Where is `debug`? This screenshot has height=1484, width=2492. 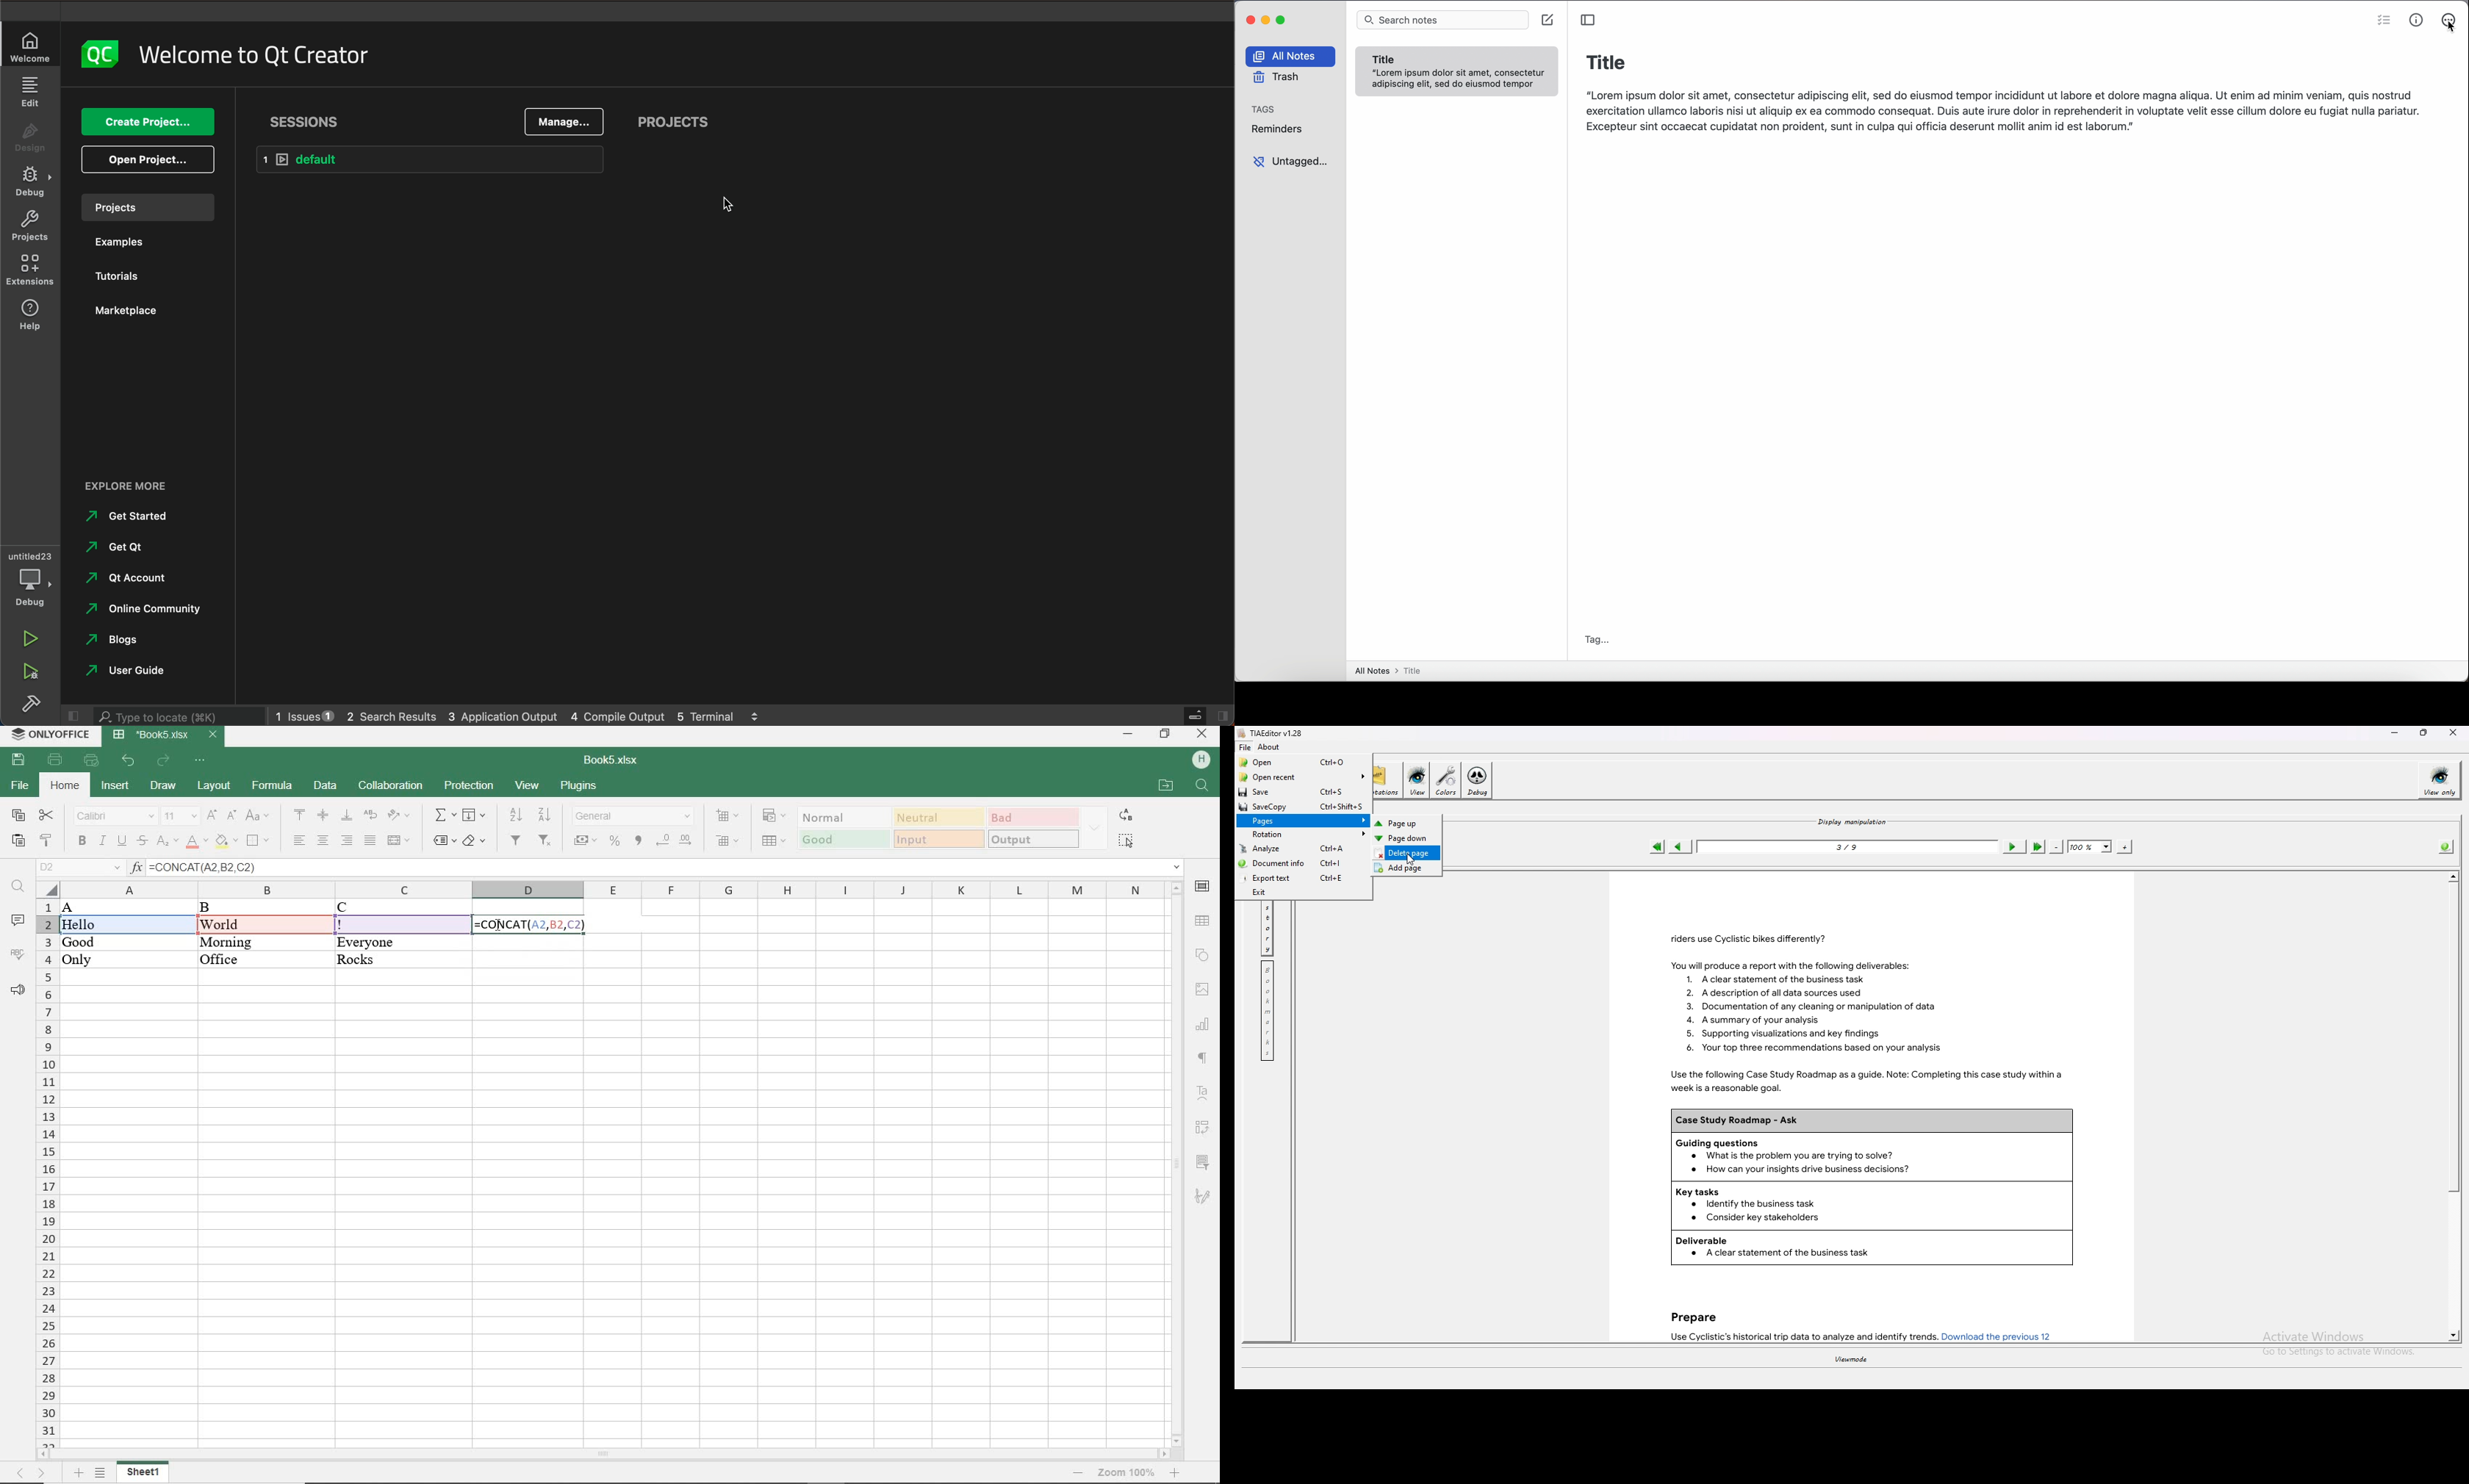
debug is located at coordinates (30, 184).